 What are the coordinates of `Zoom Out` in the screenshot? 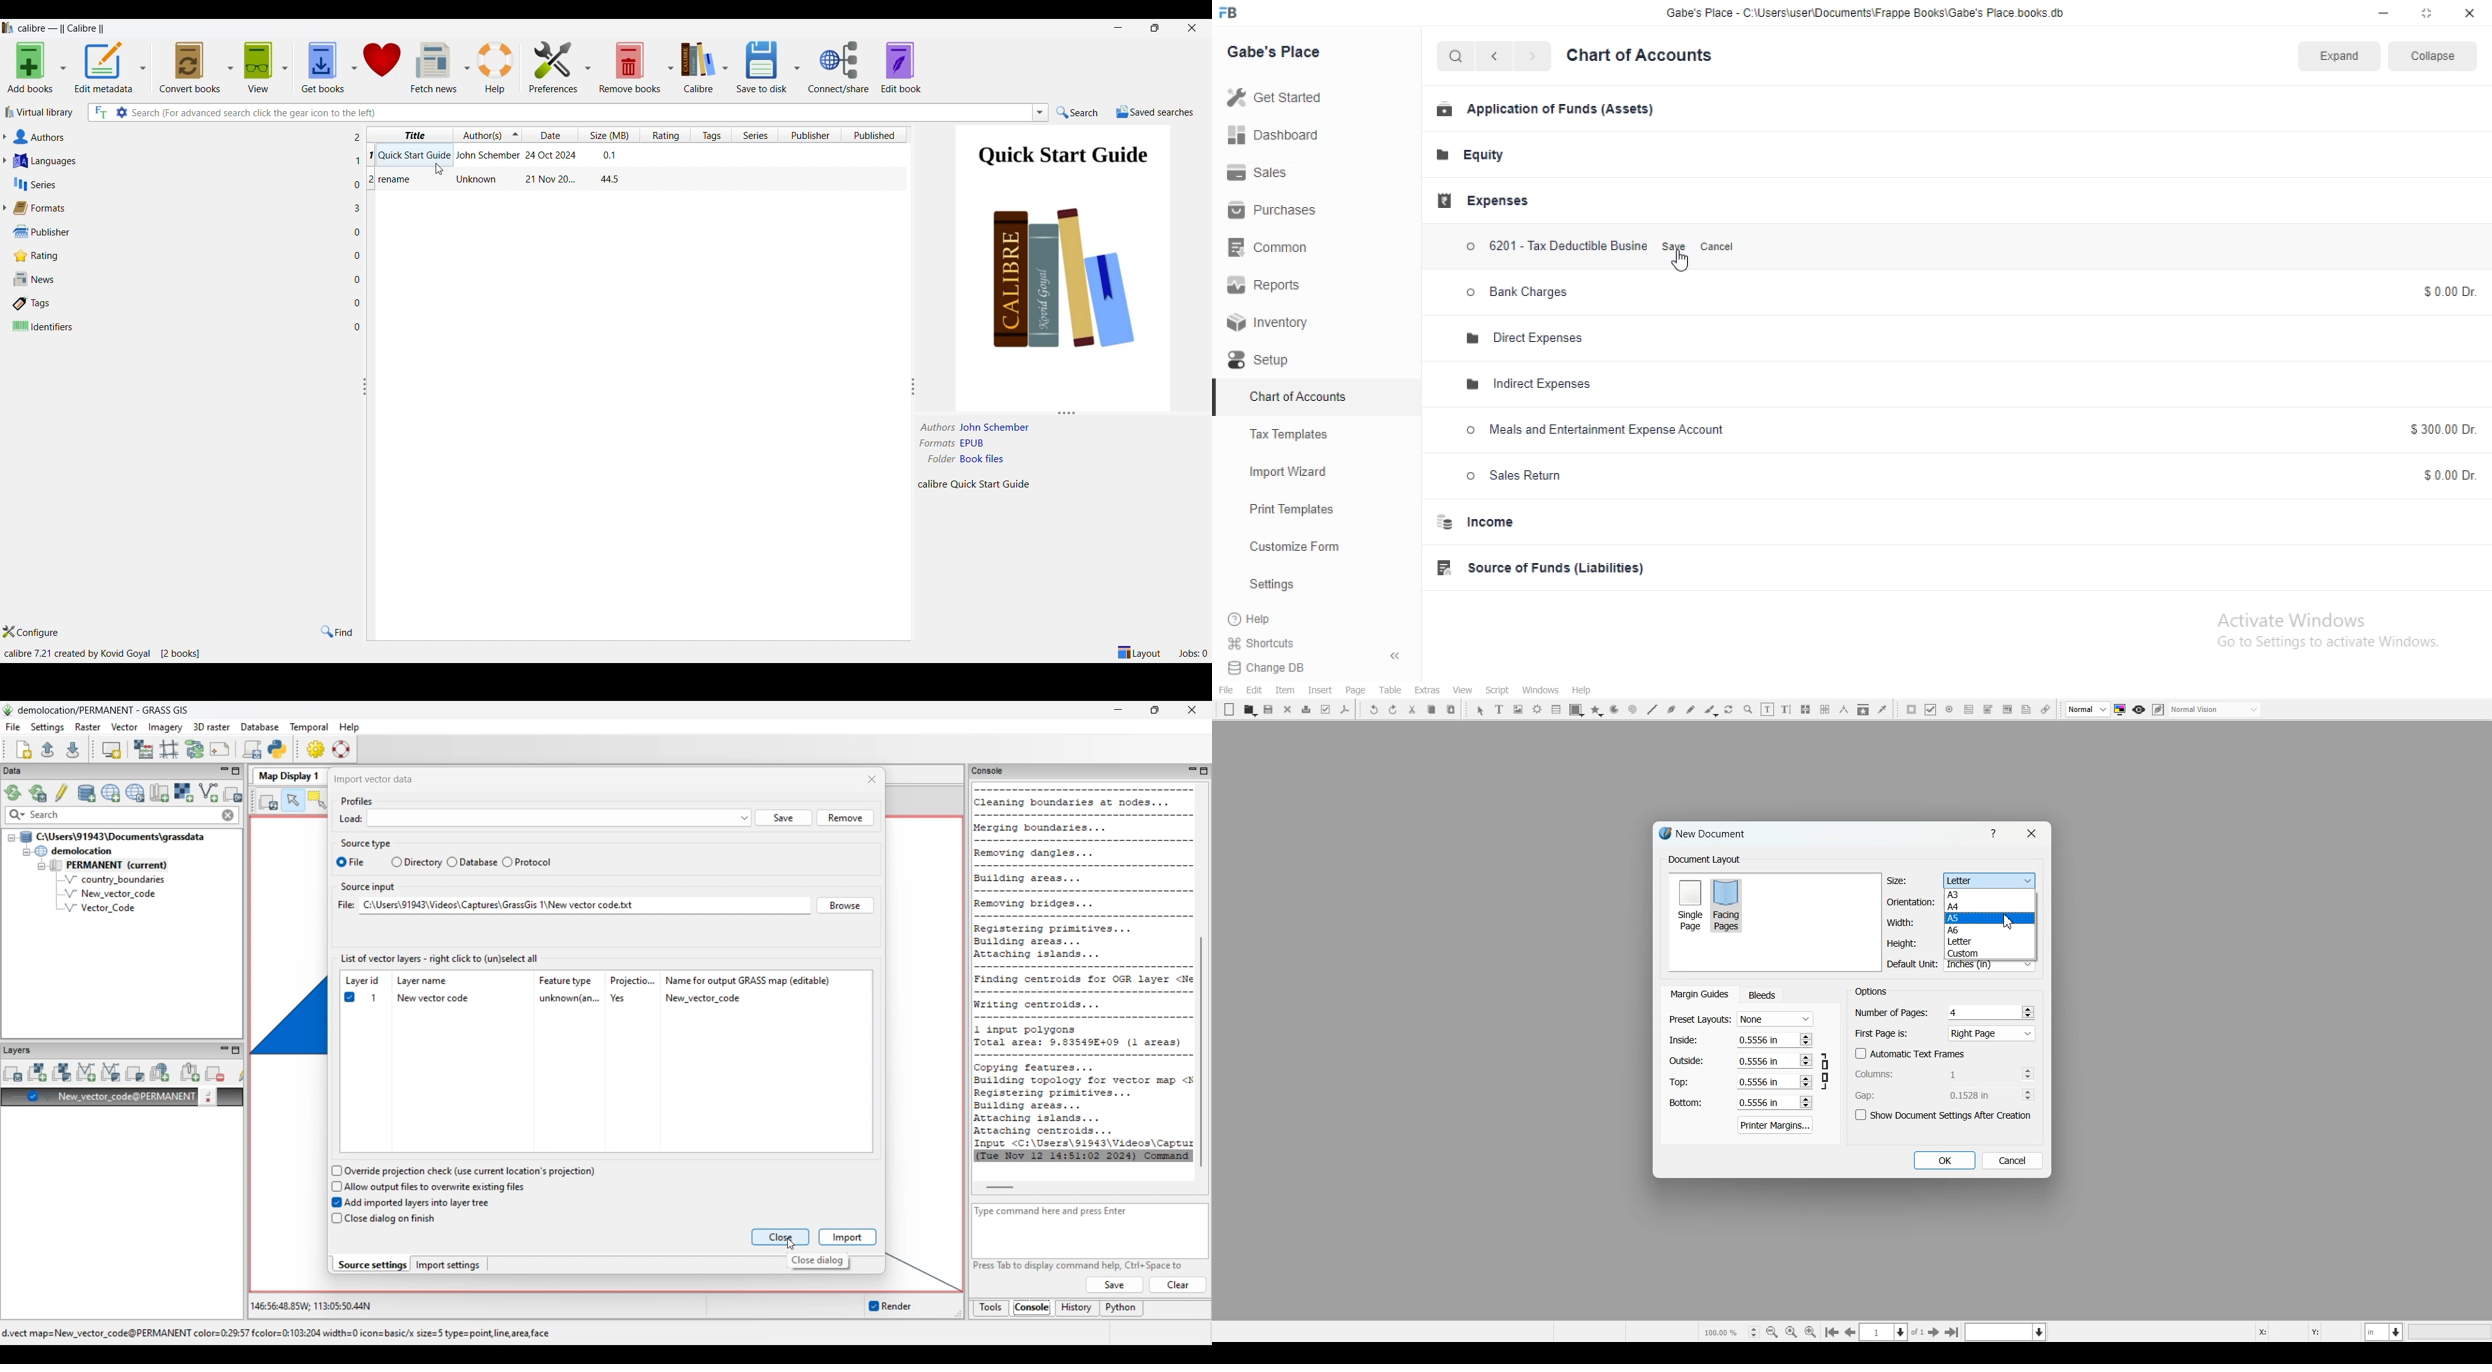 It's located at (1772, 1332).